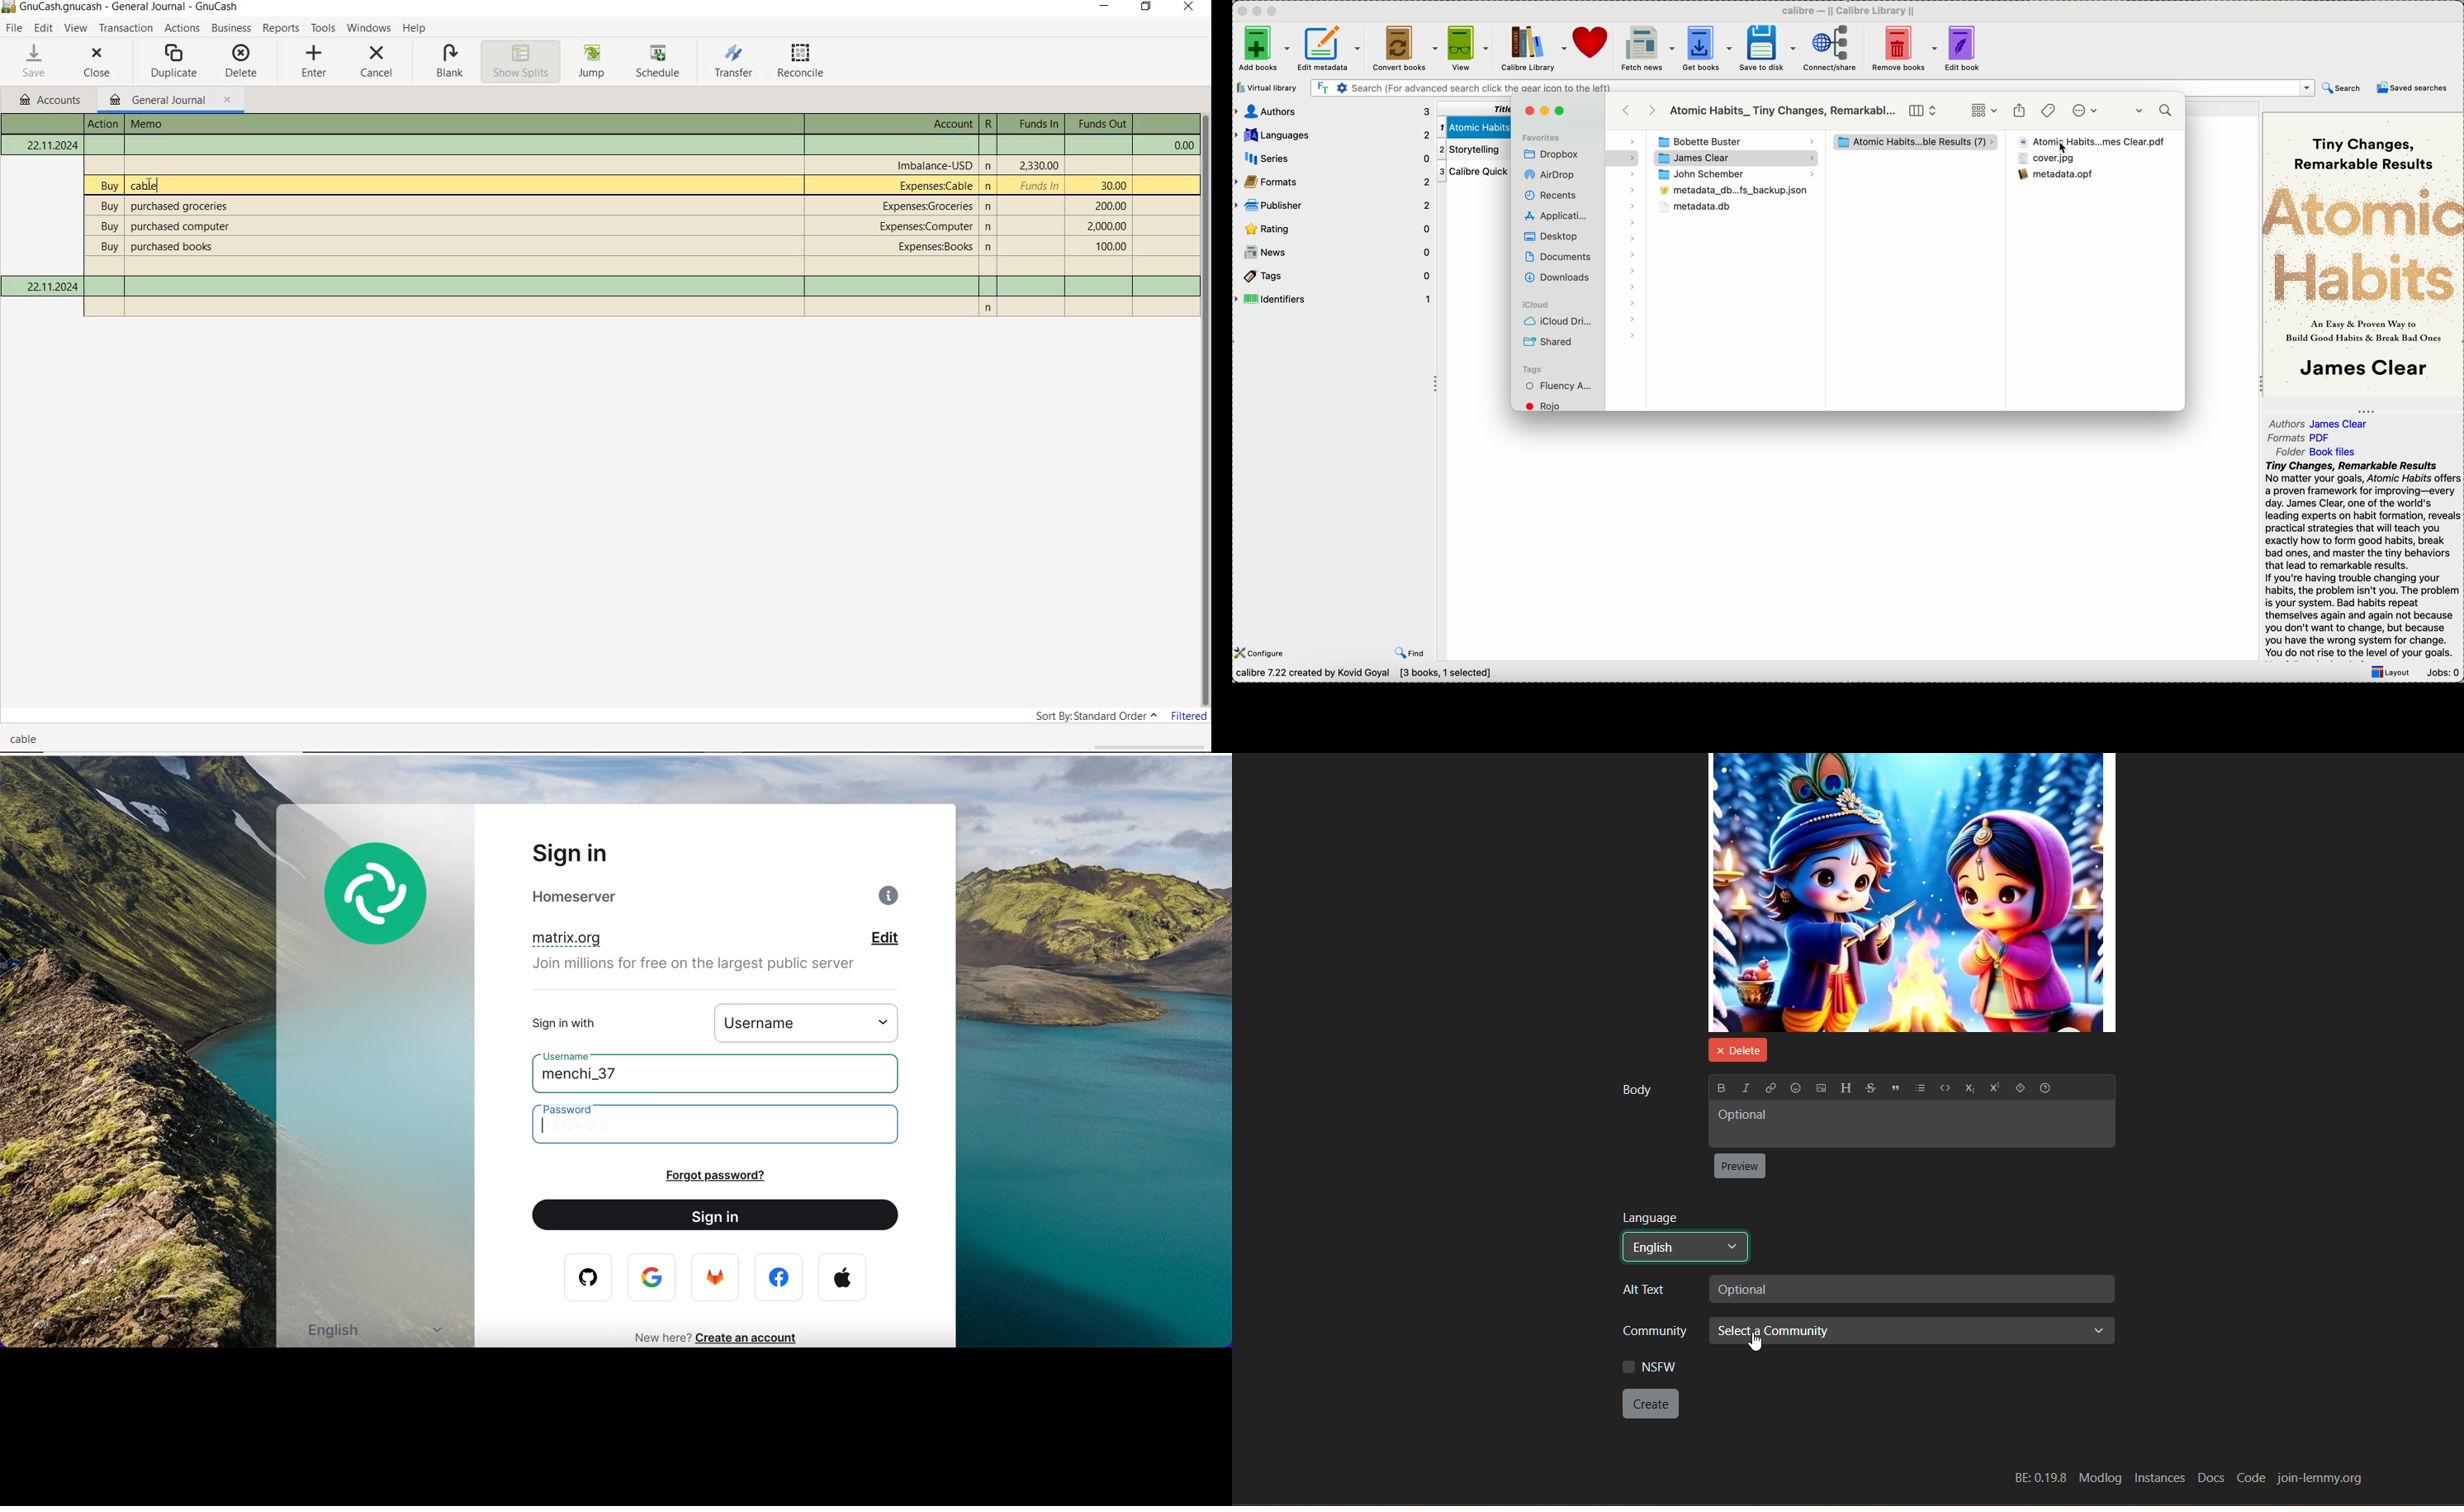 This screenshot has height=1512, width=2464. Describe the element at coordinates (717, 1280) in the screenshot. I see `firefox logo` at that location.